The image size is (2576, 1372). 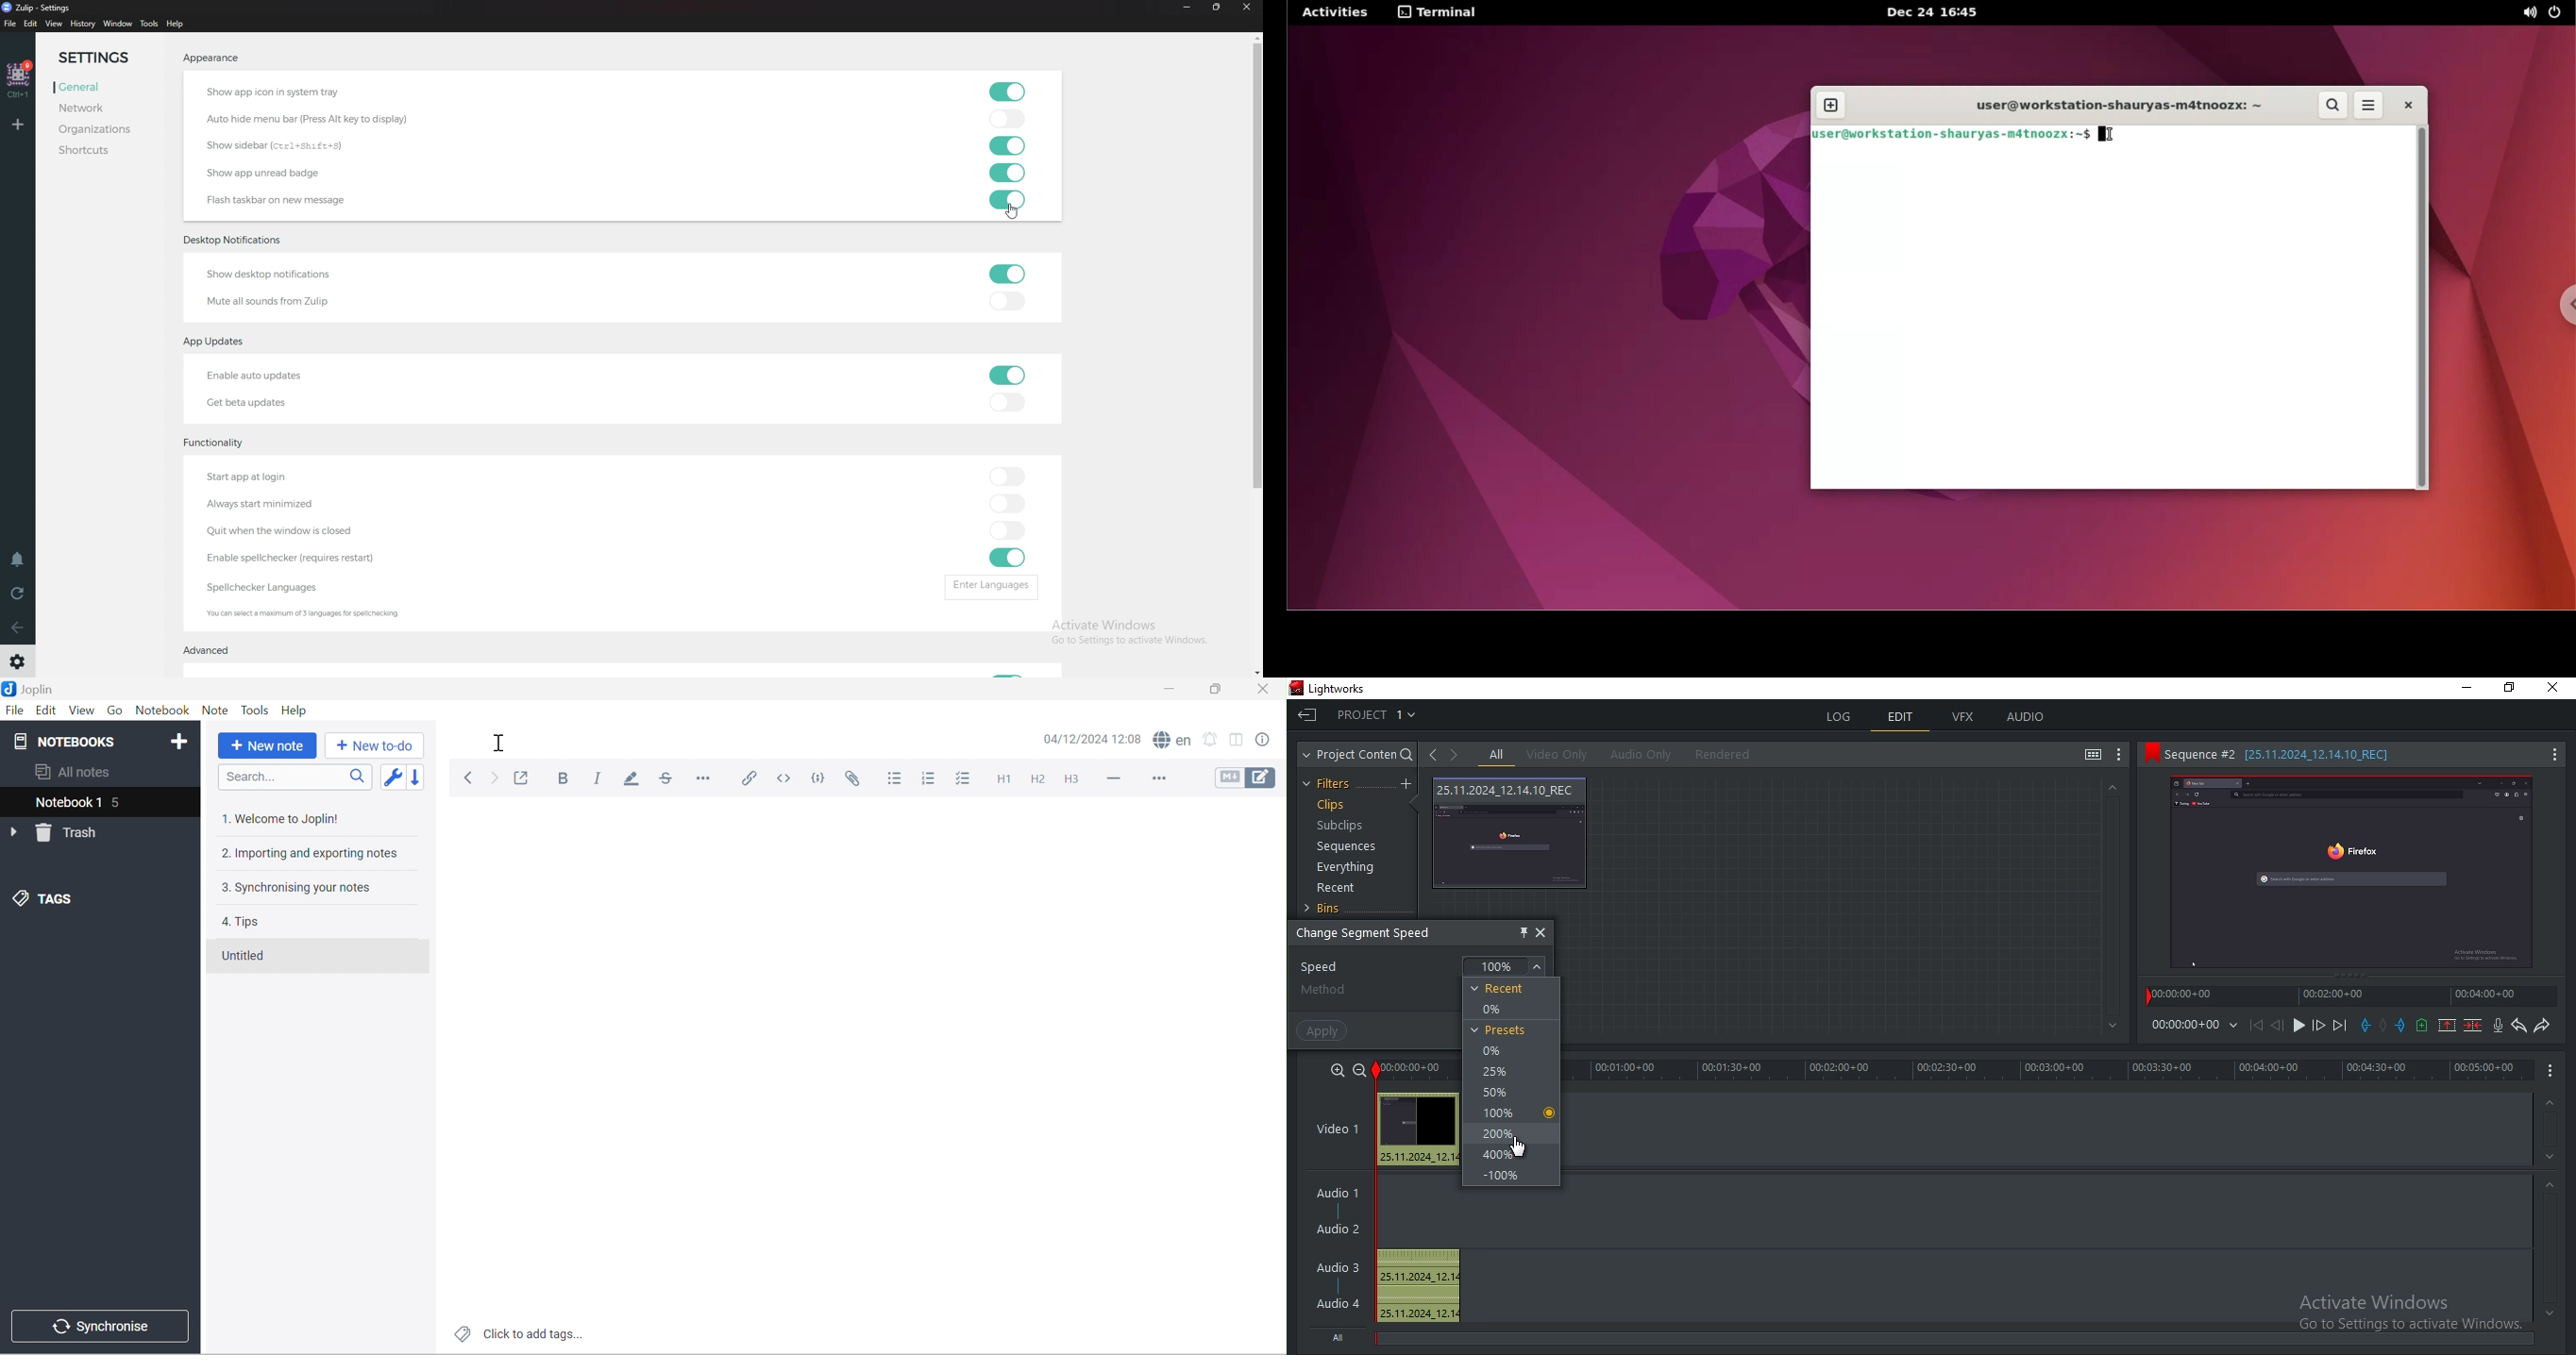 What do you see at coordinates (1506, 1177) in the screenshot?
I see `-100%` at bounding box center [1506, 1177].